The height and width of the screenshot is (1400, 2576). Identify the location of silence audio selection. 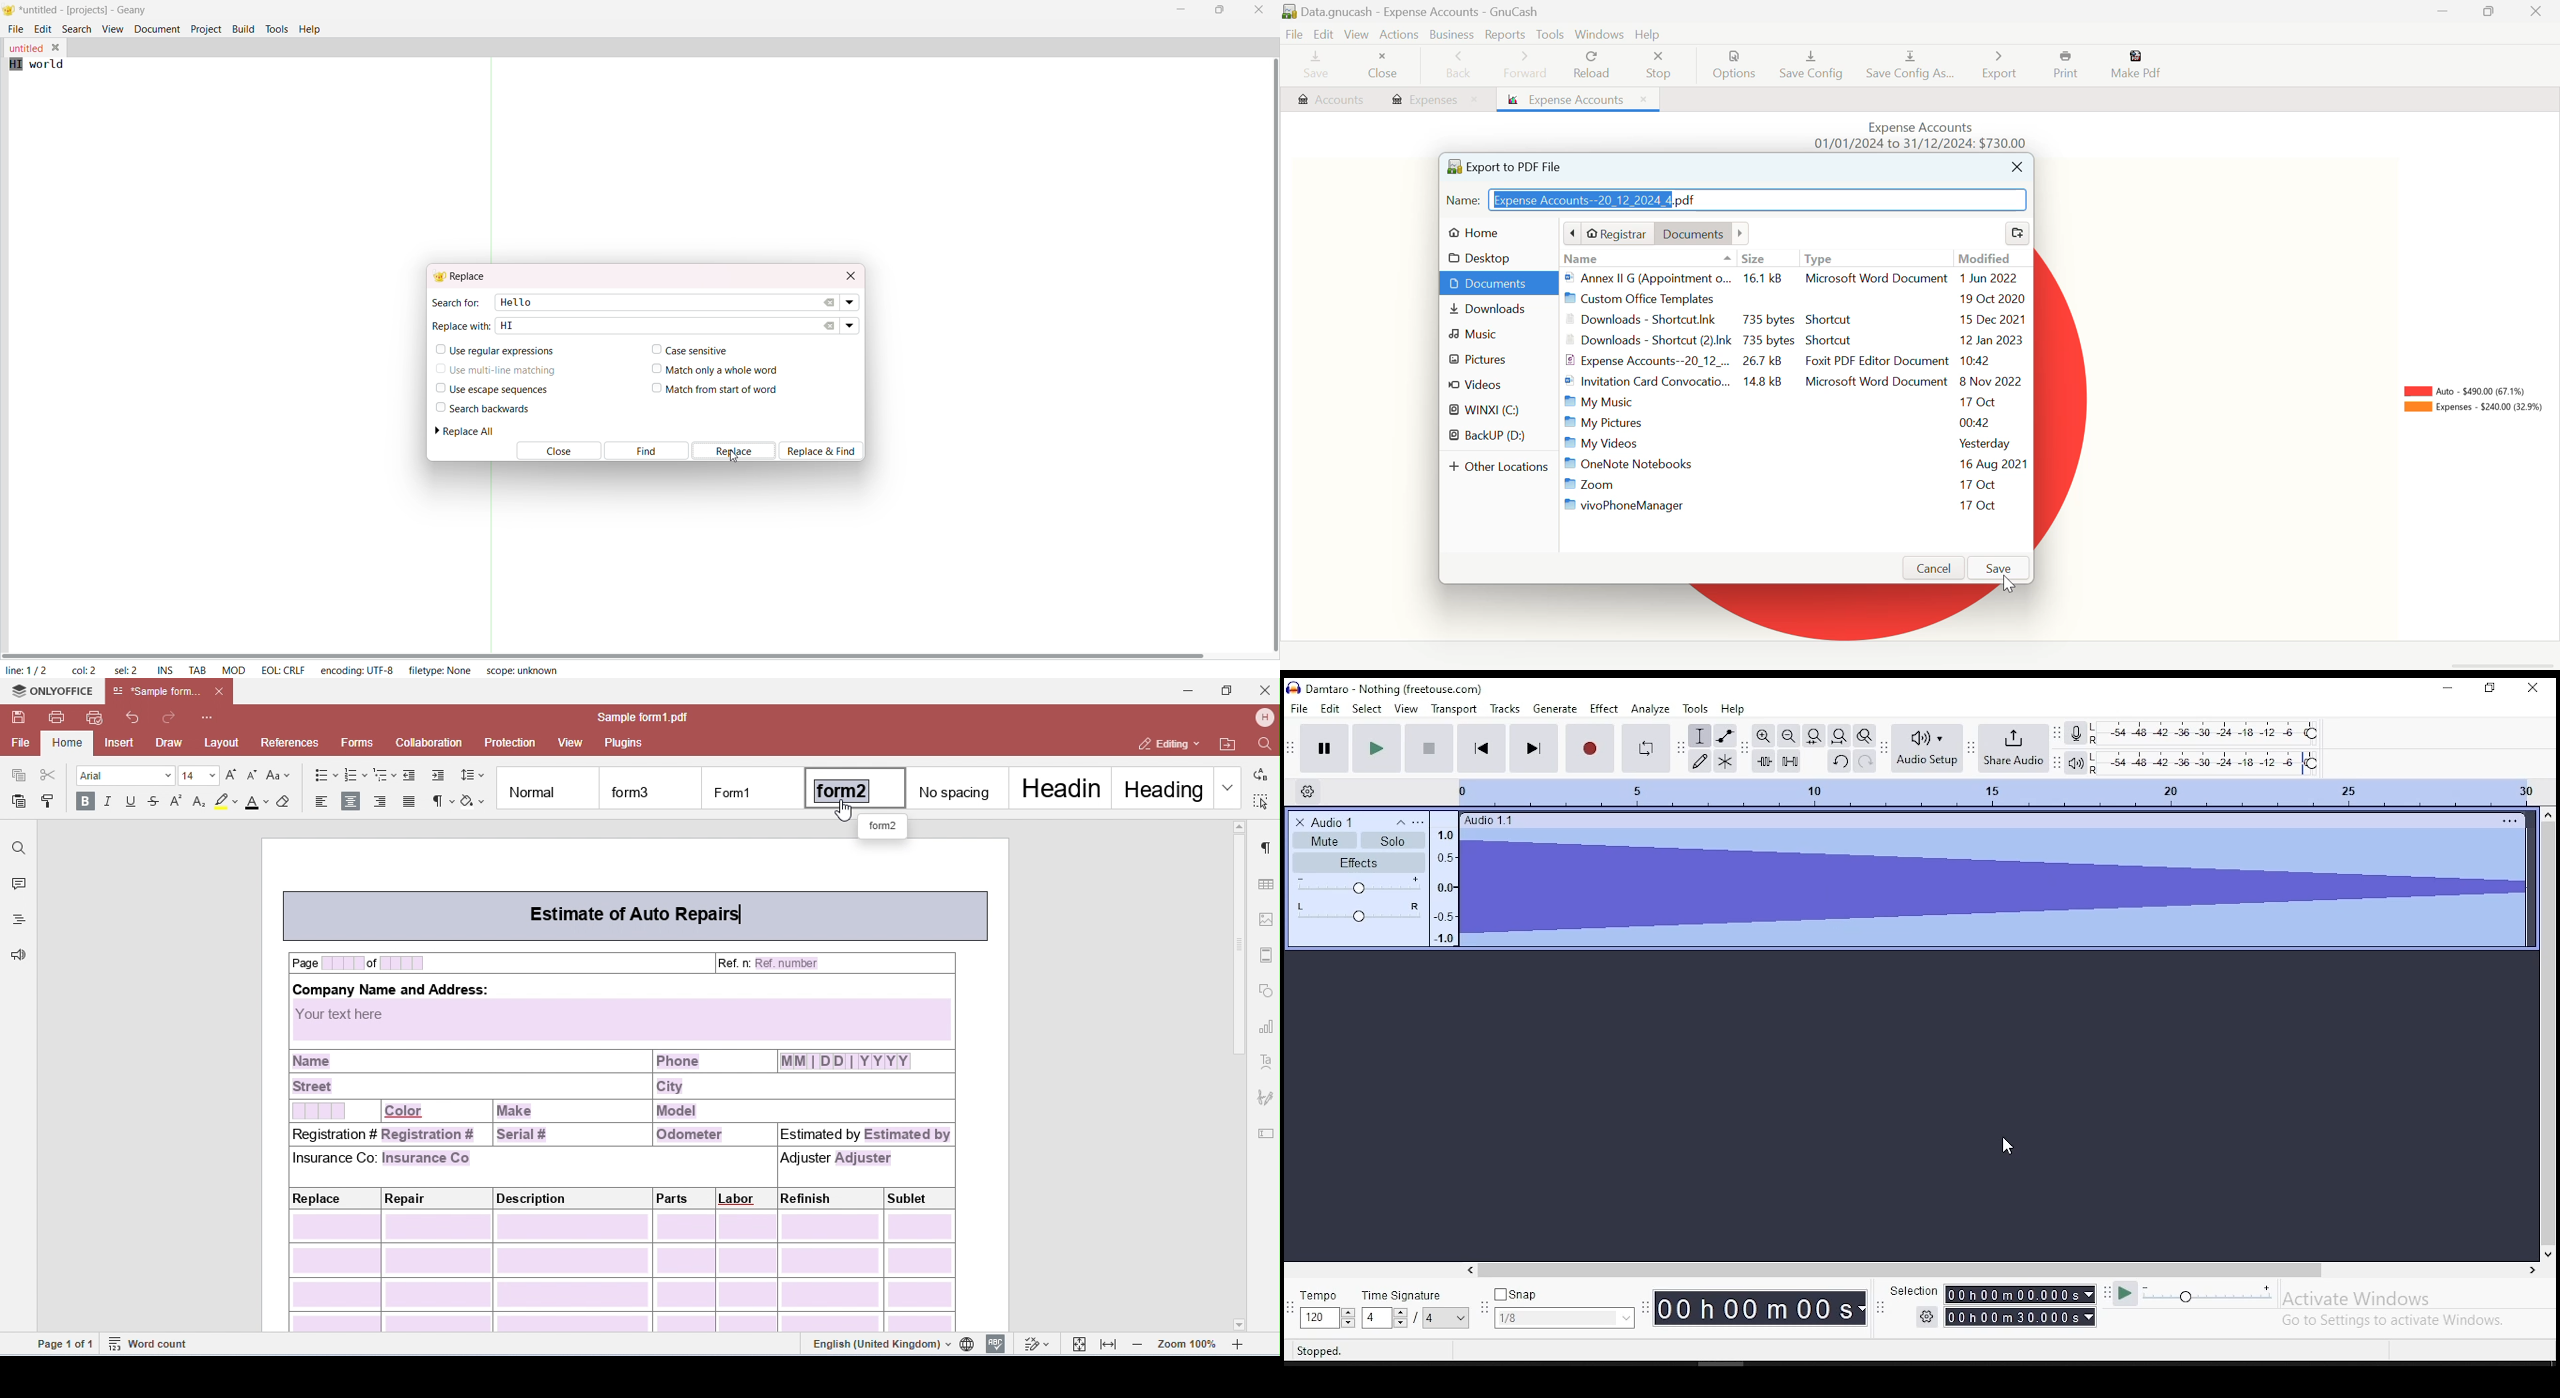
(1790, 761).